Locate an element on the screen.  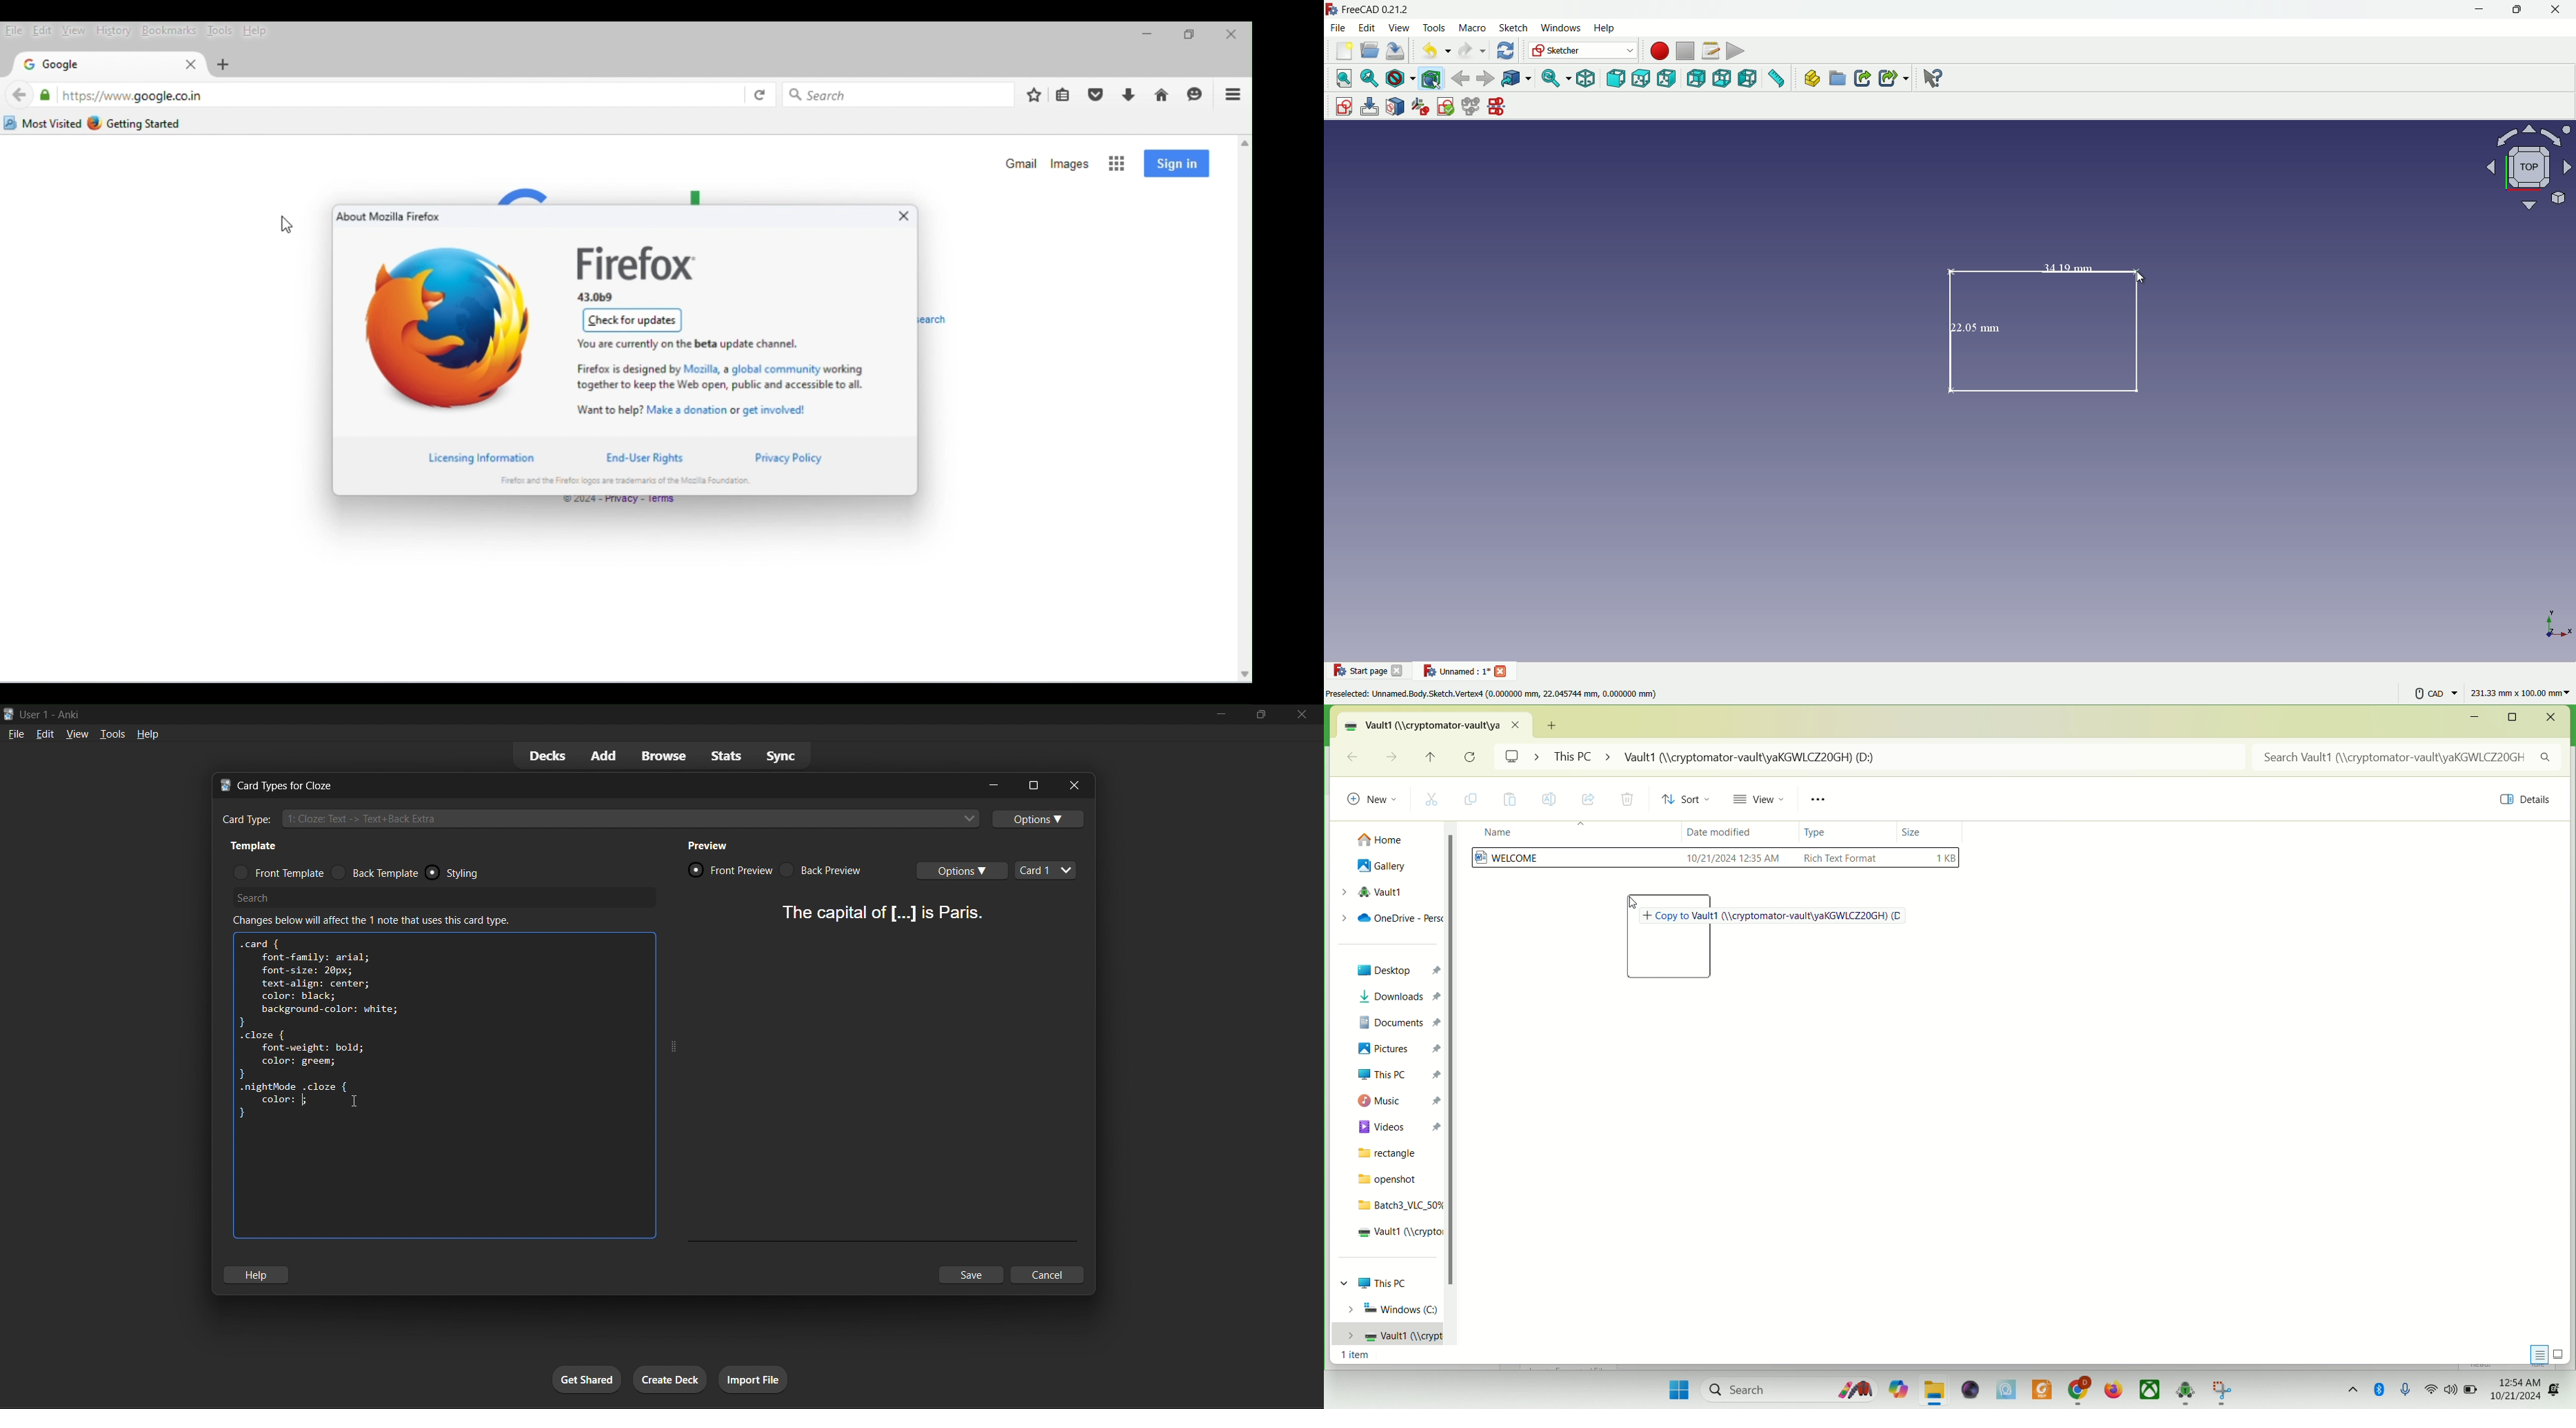
close is located at coordinates (900, 219).